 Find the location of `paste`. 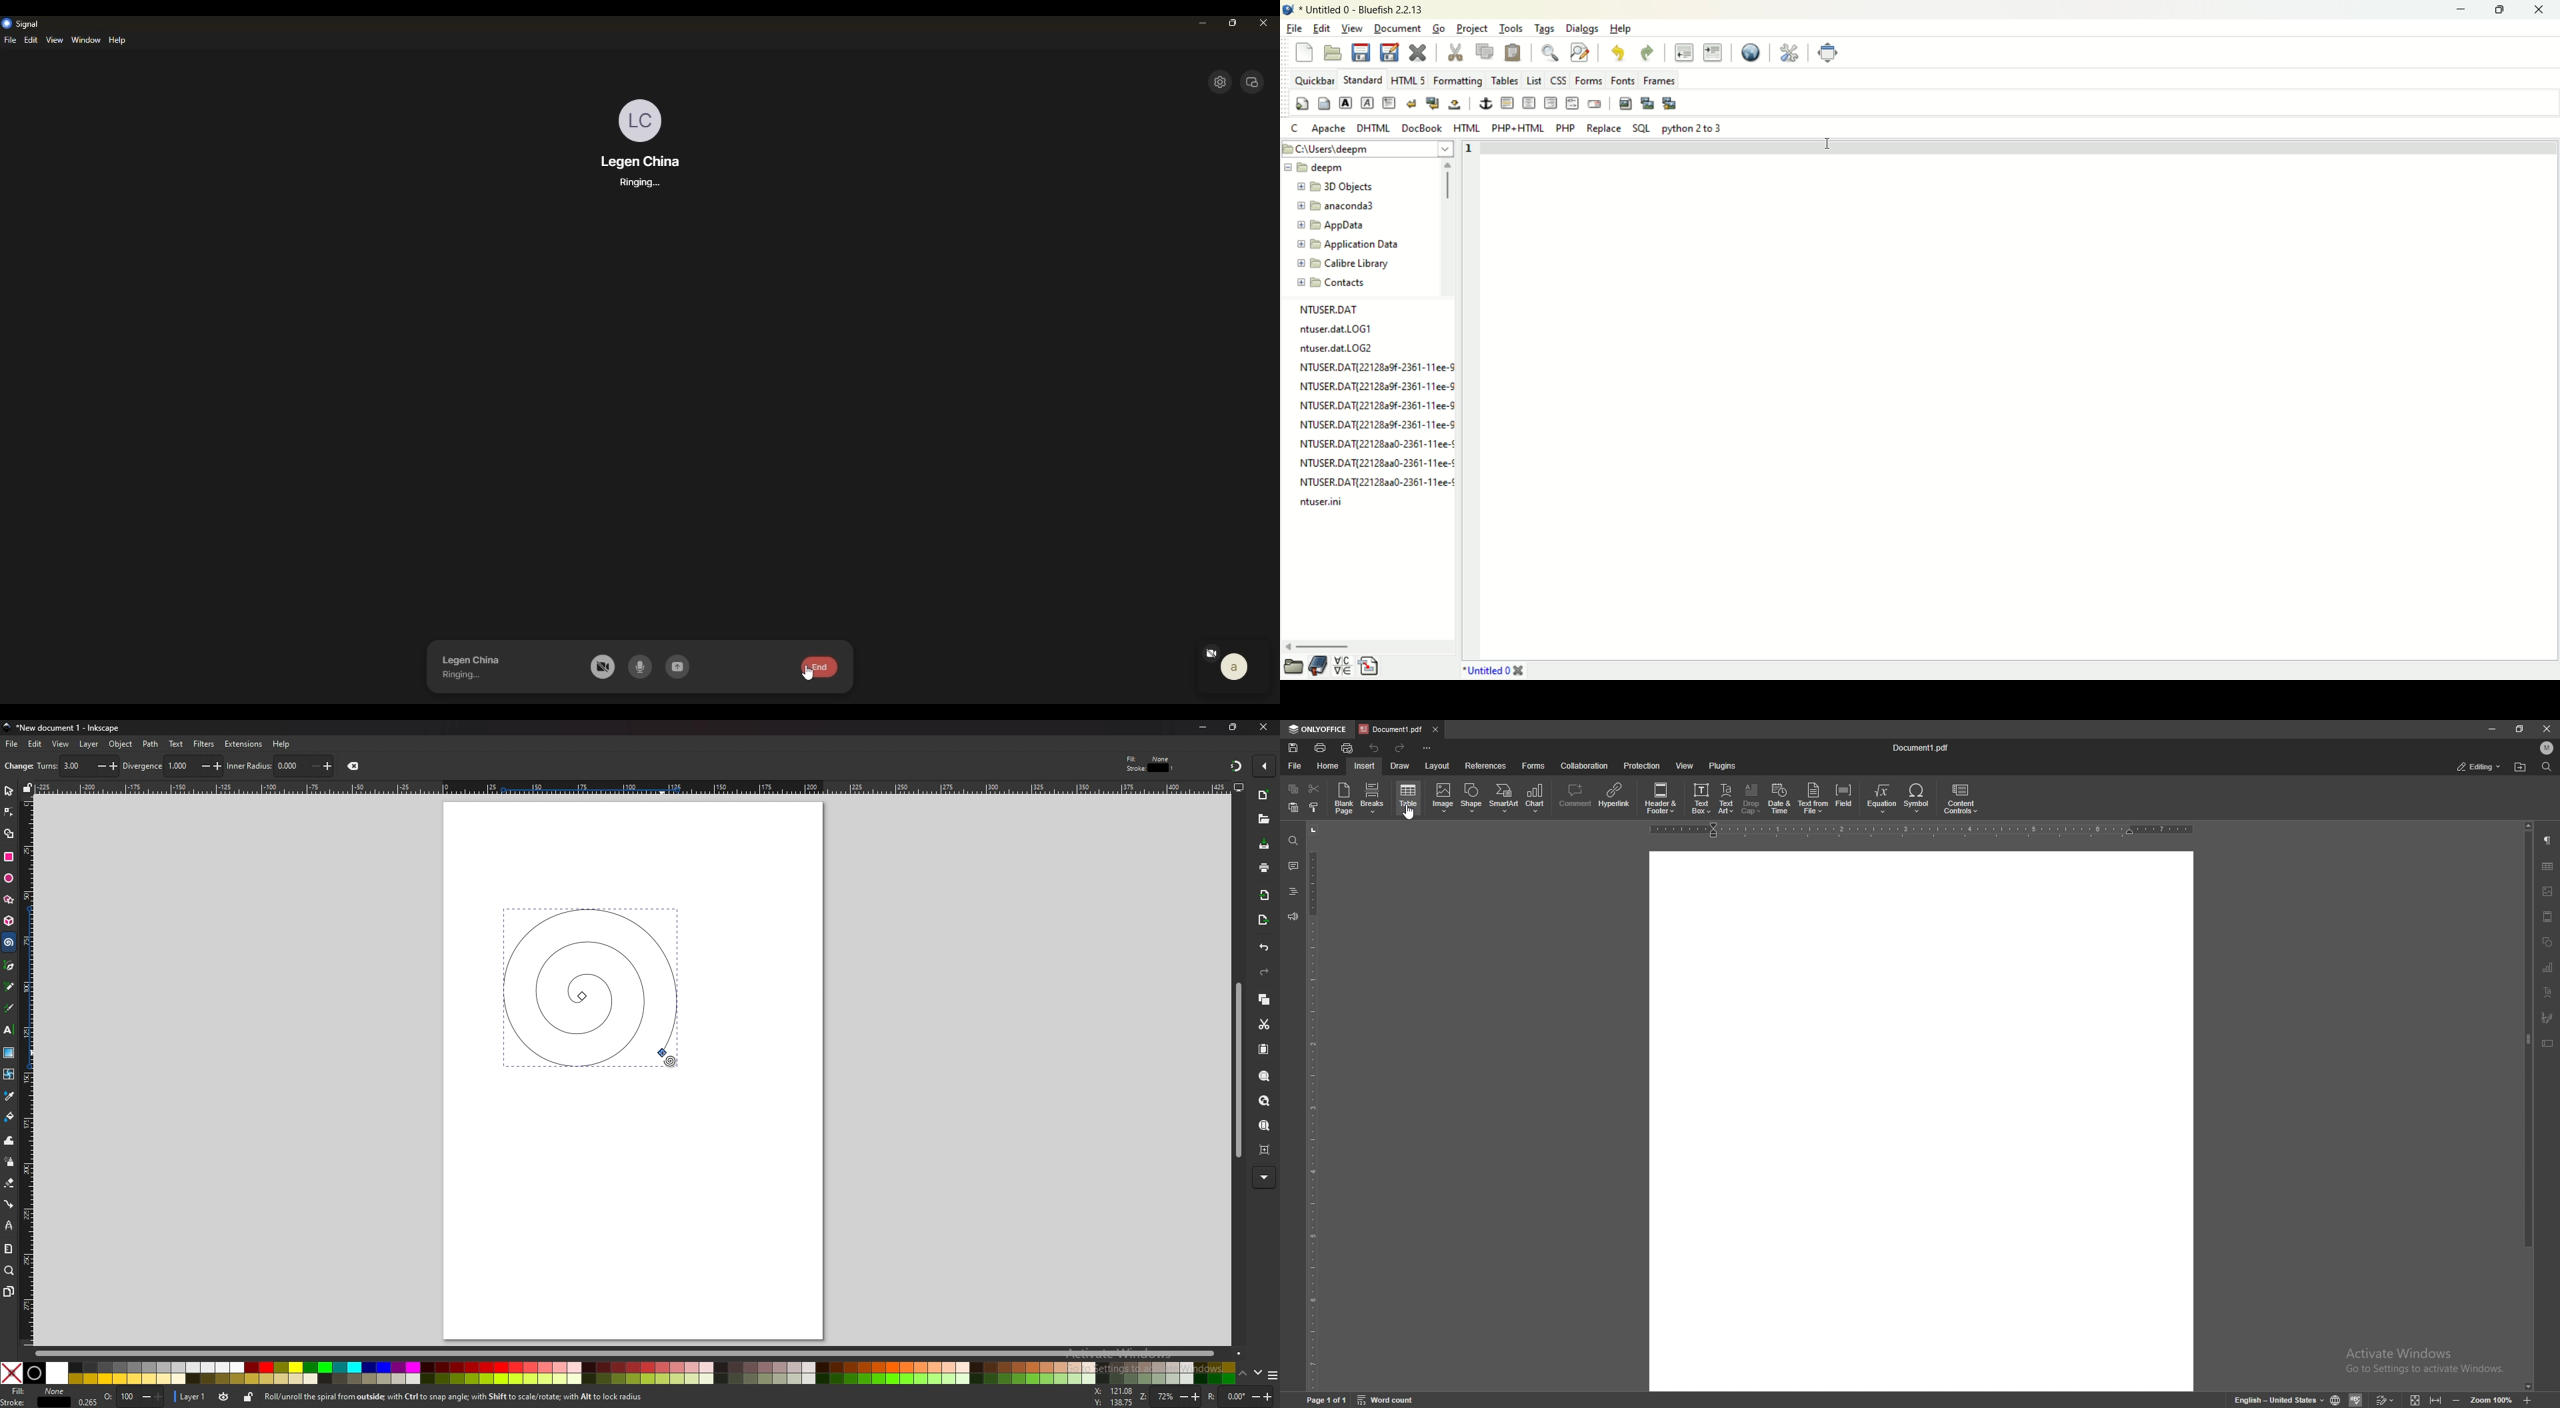

paste is located at coordinates (1513, 53).